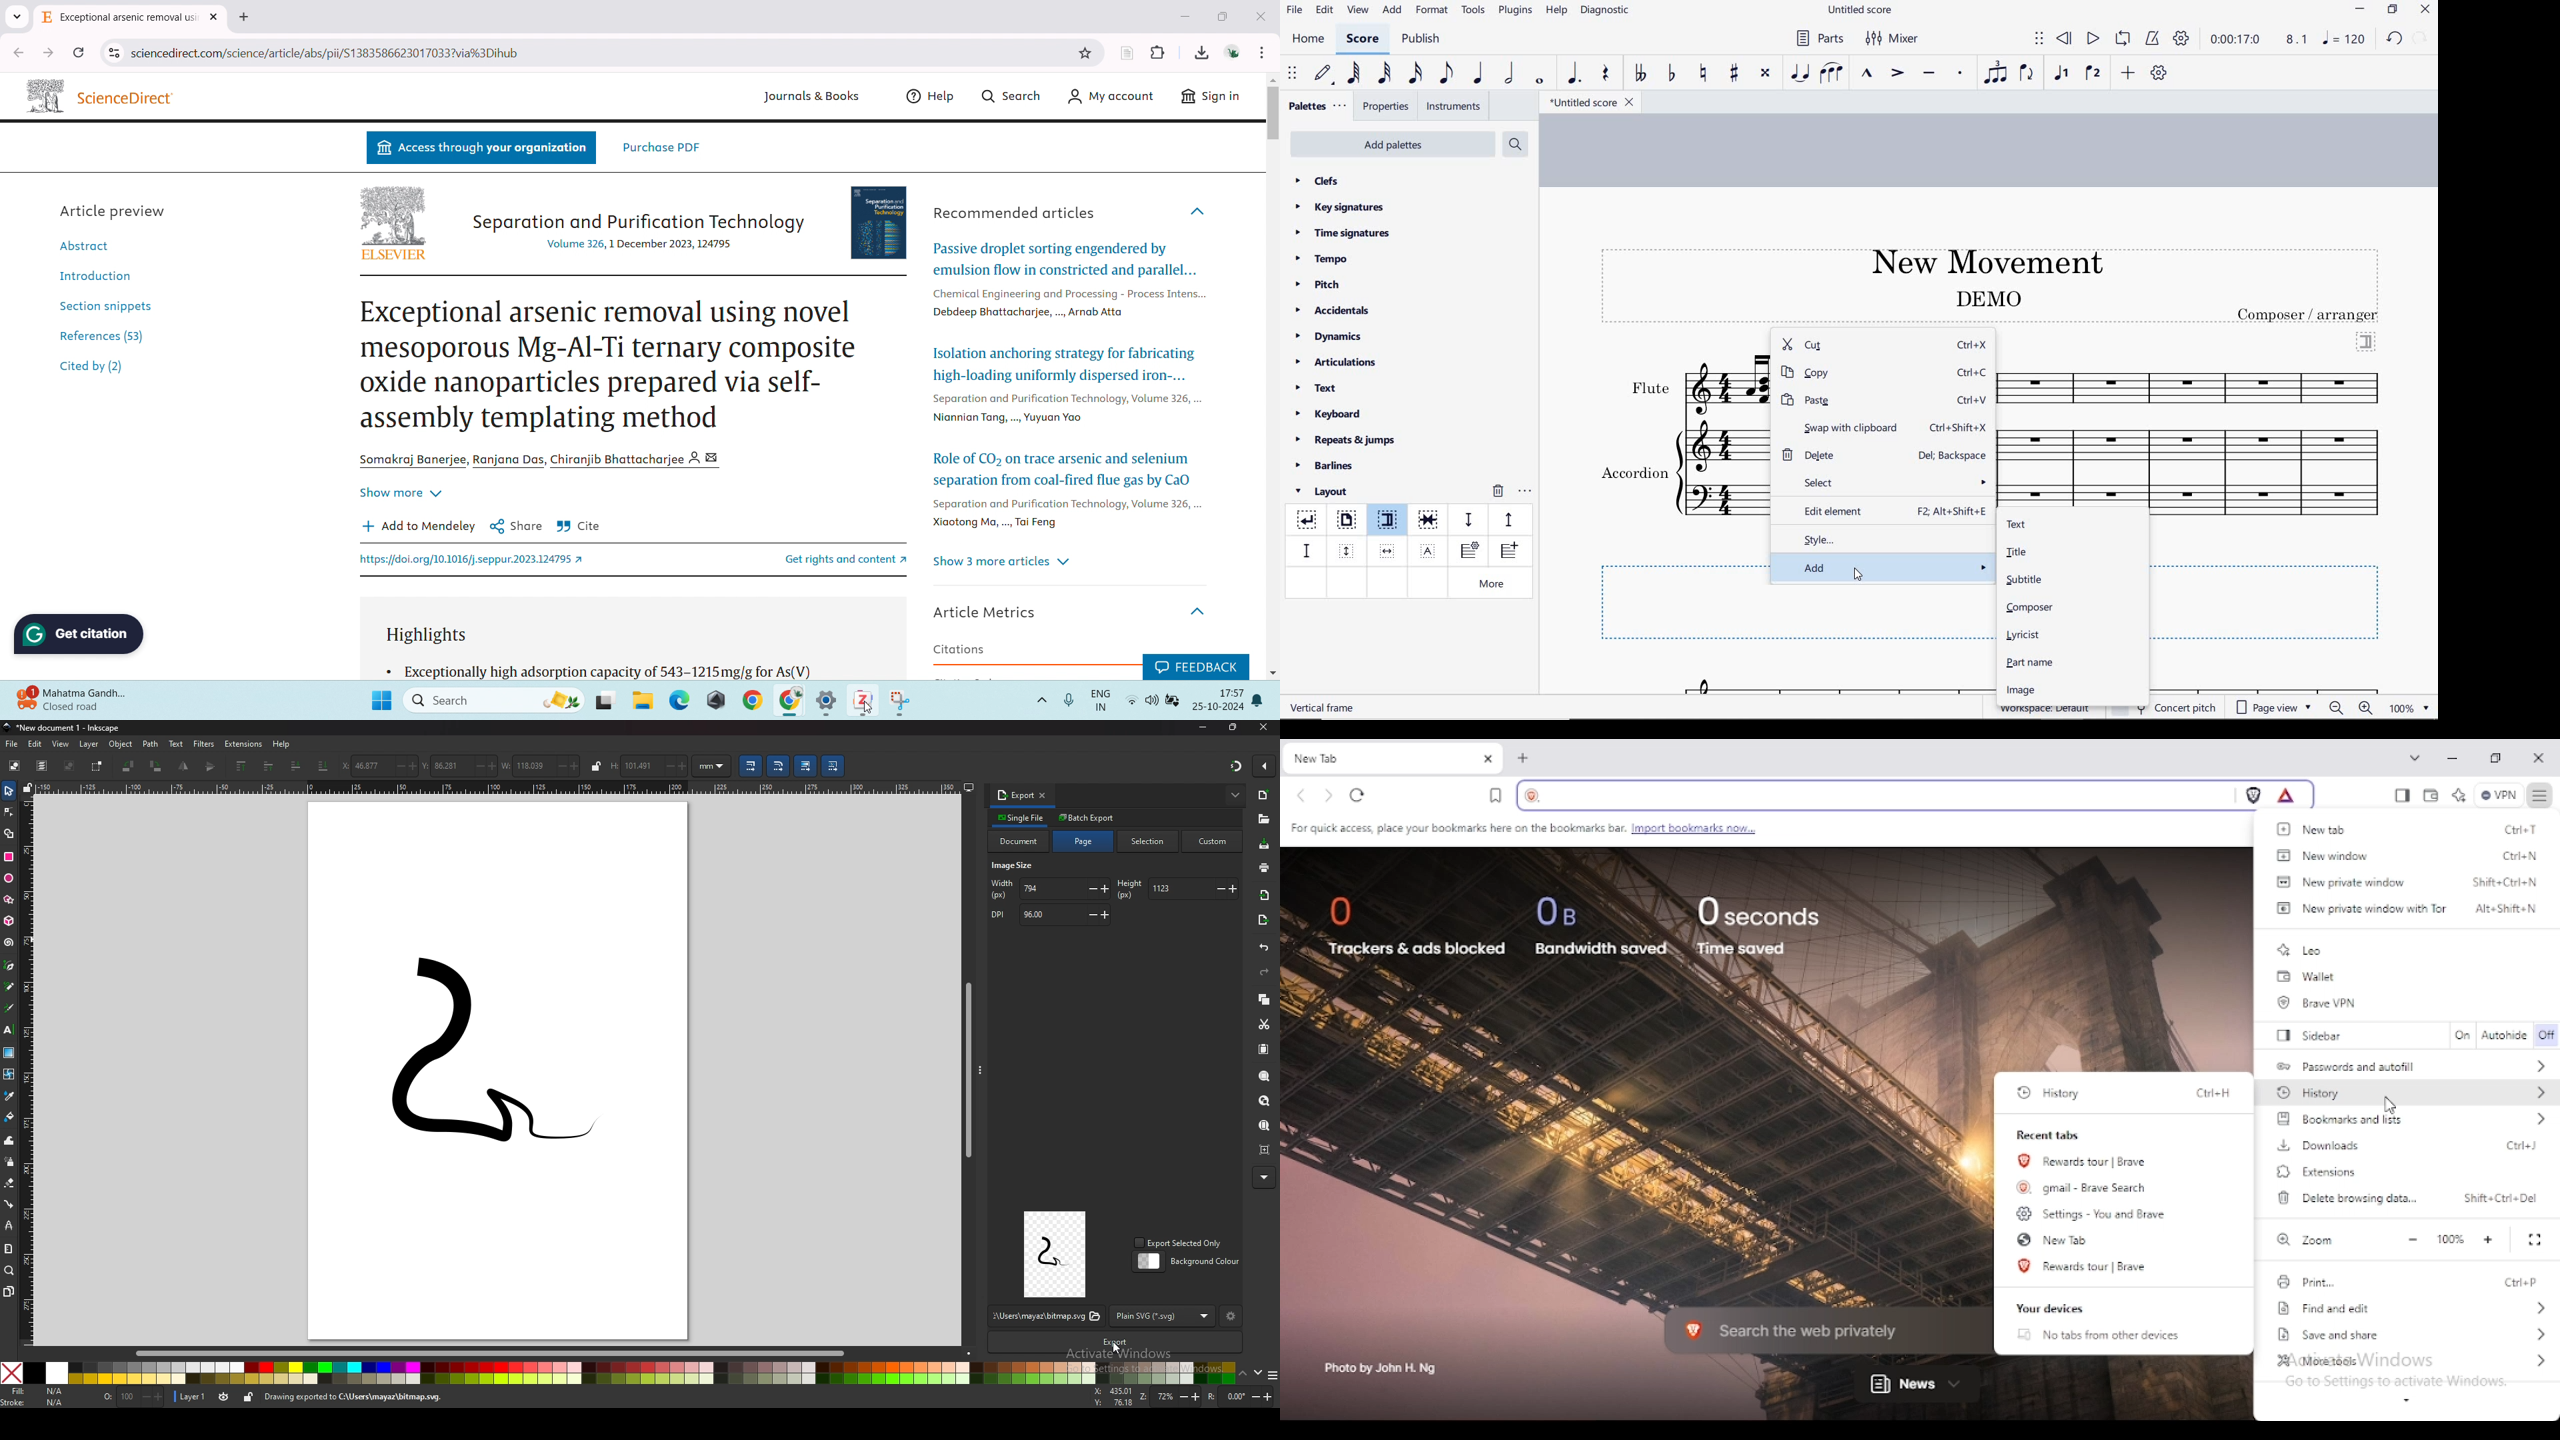 The height and width of the screenshot is (1456, 2576). I want to click on Recommended articles, so click(1015, 213).